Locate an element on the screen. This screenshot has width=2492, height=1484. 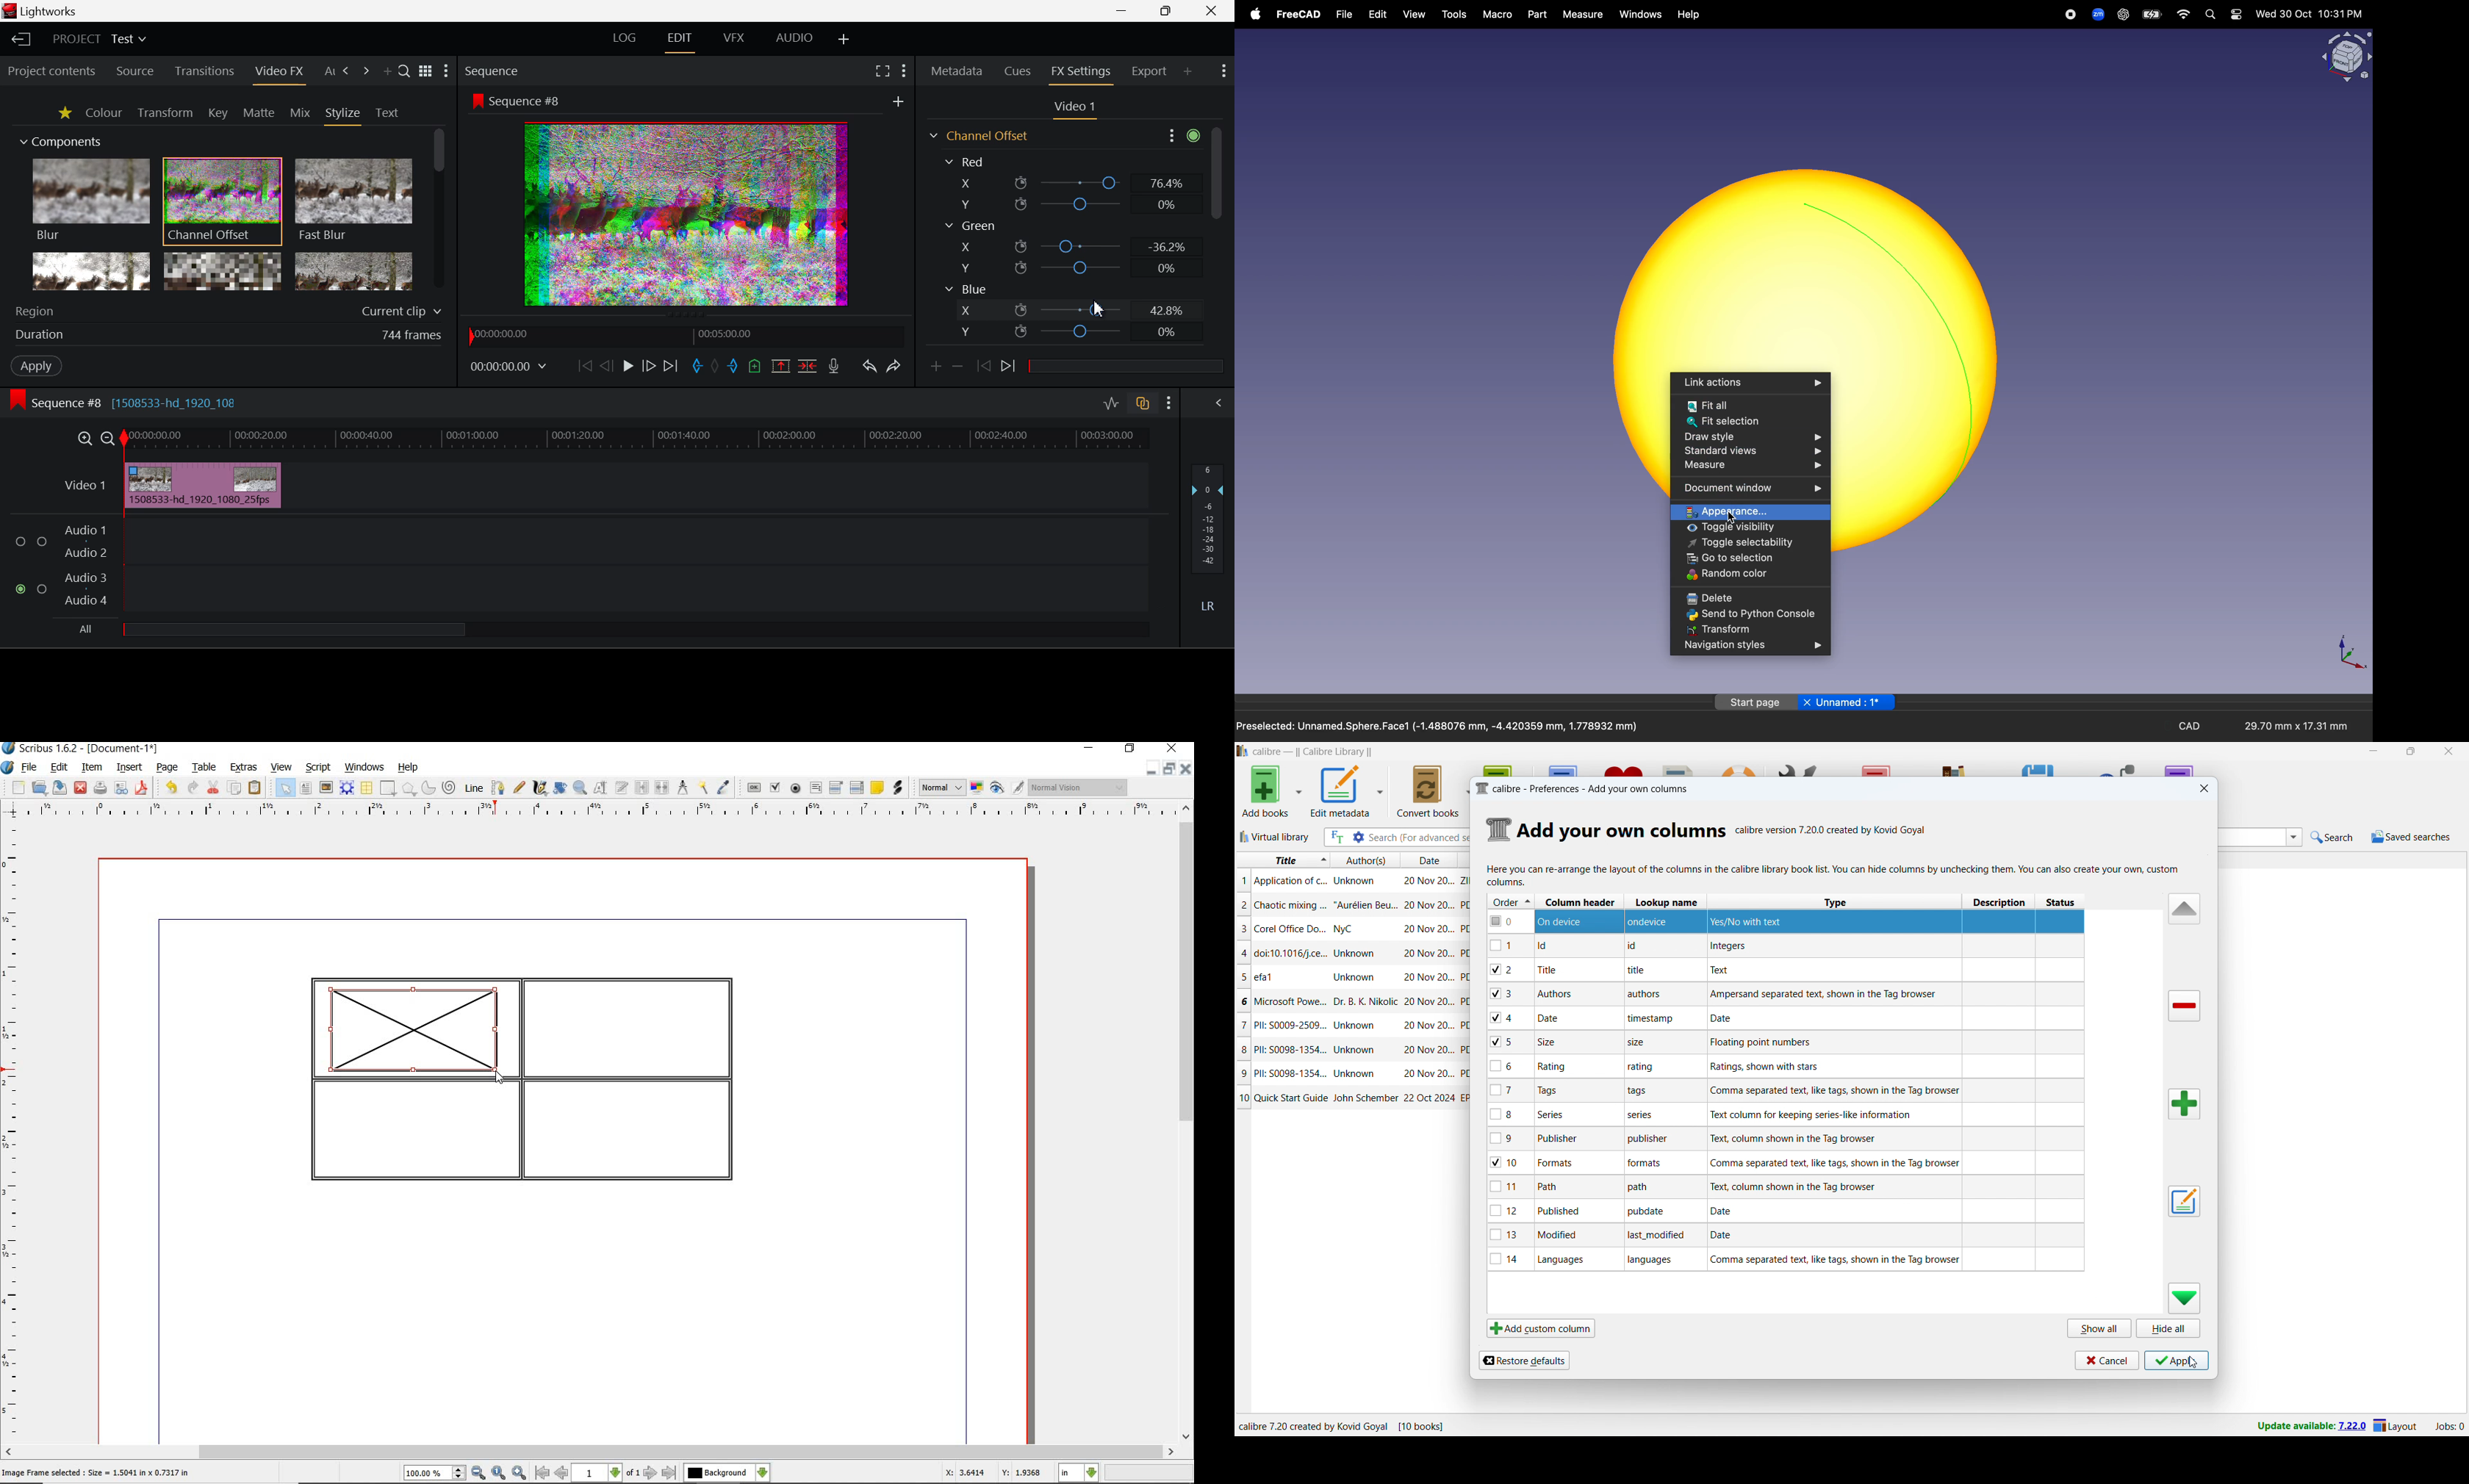
Metadata Tab is located at coordinates (955, 71).